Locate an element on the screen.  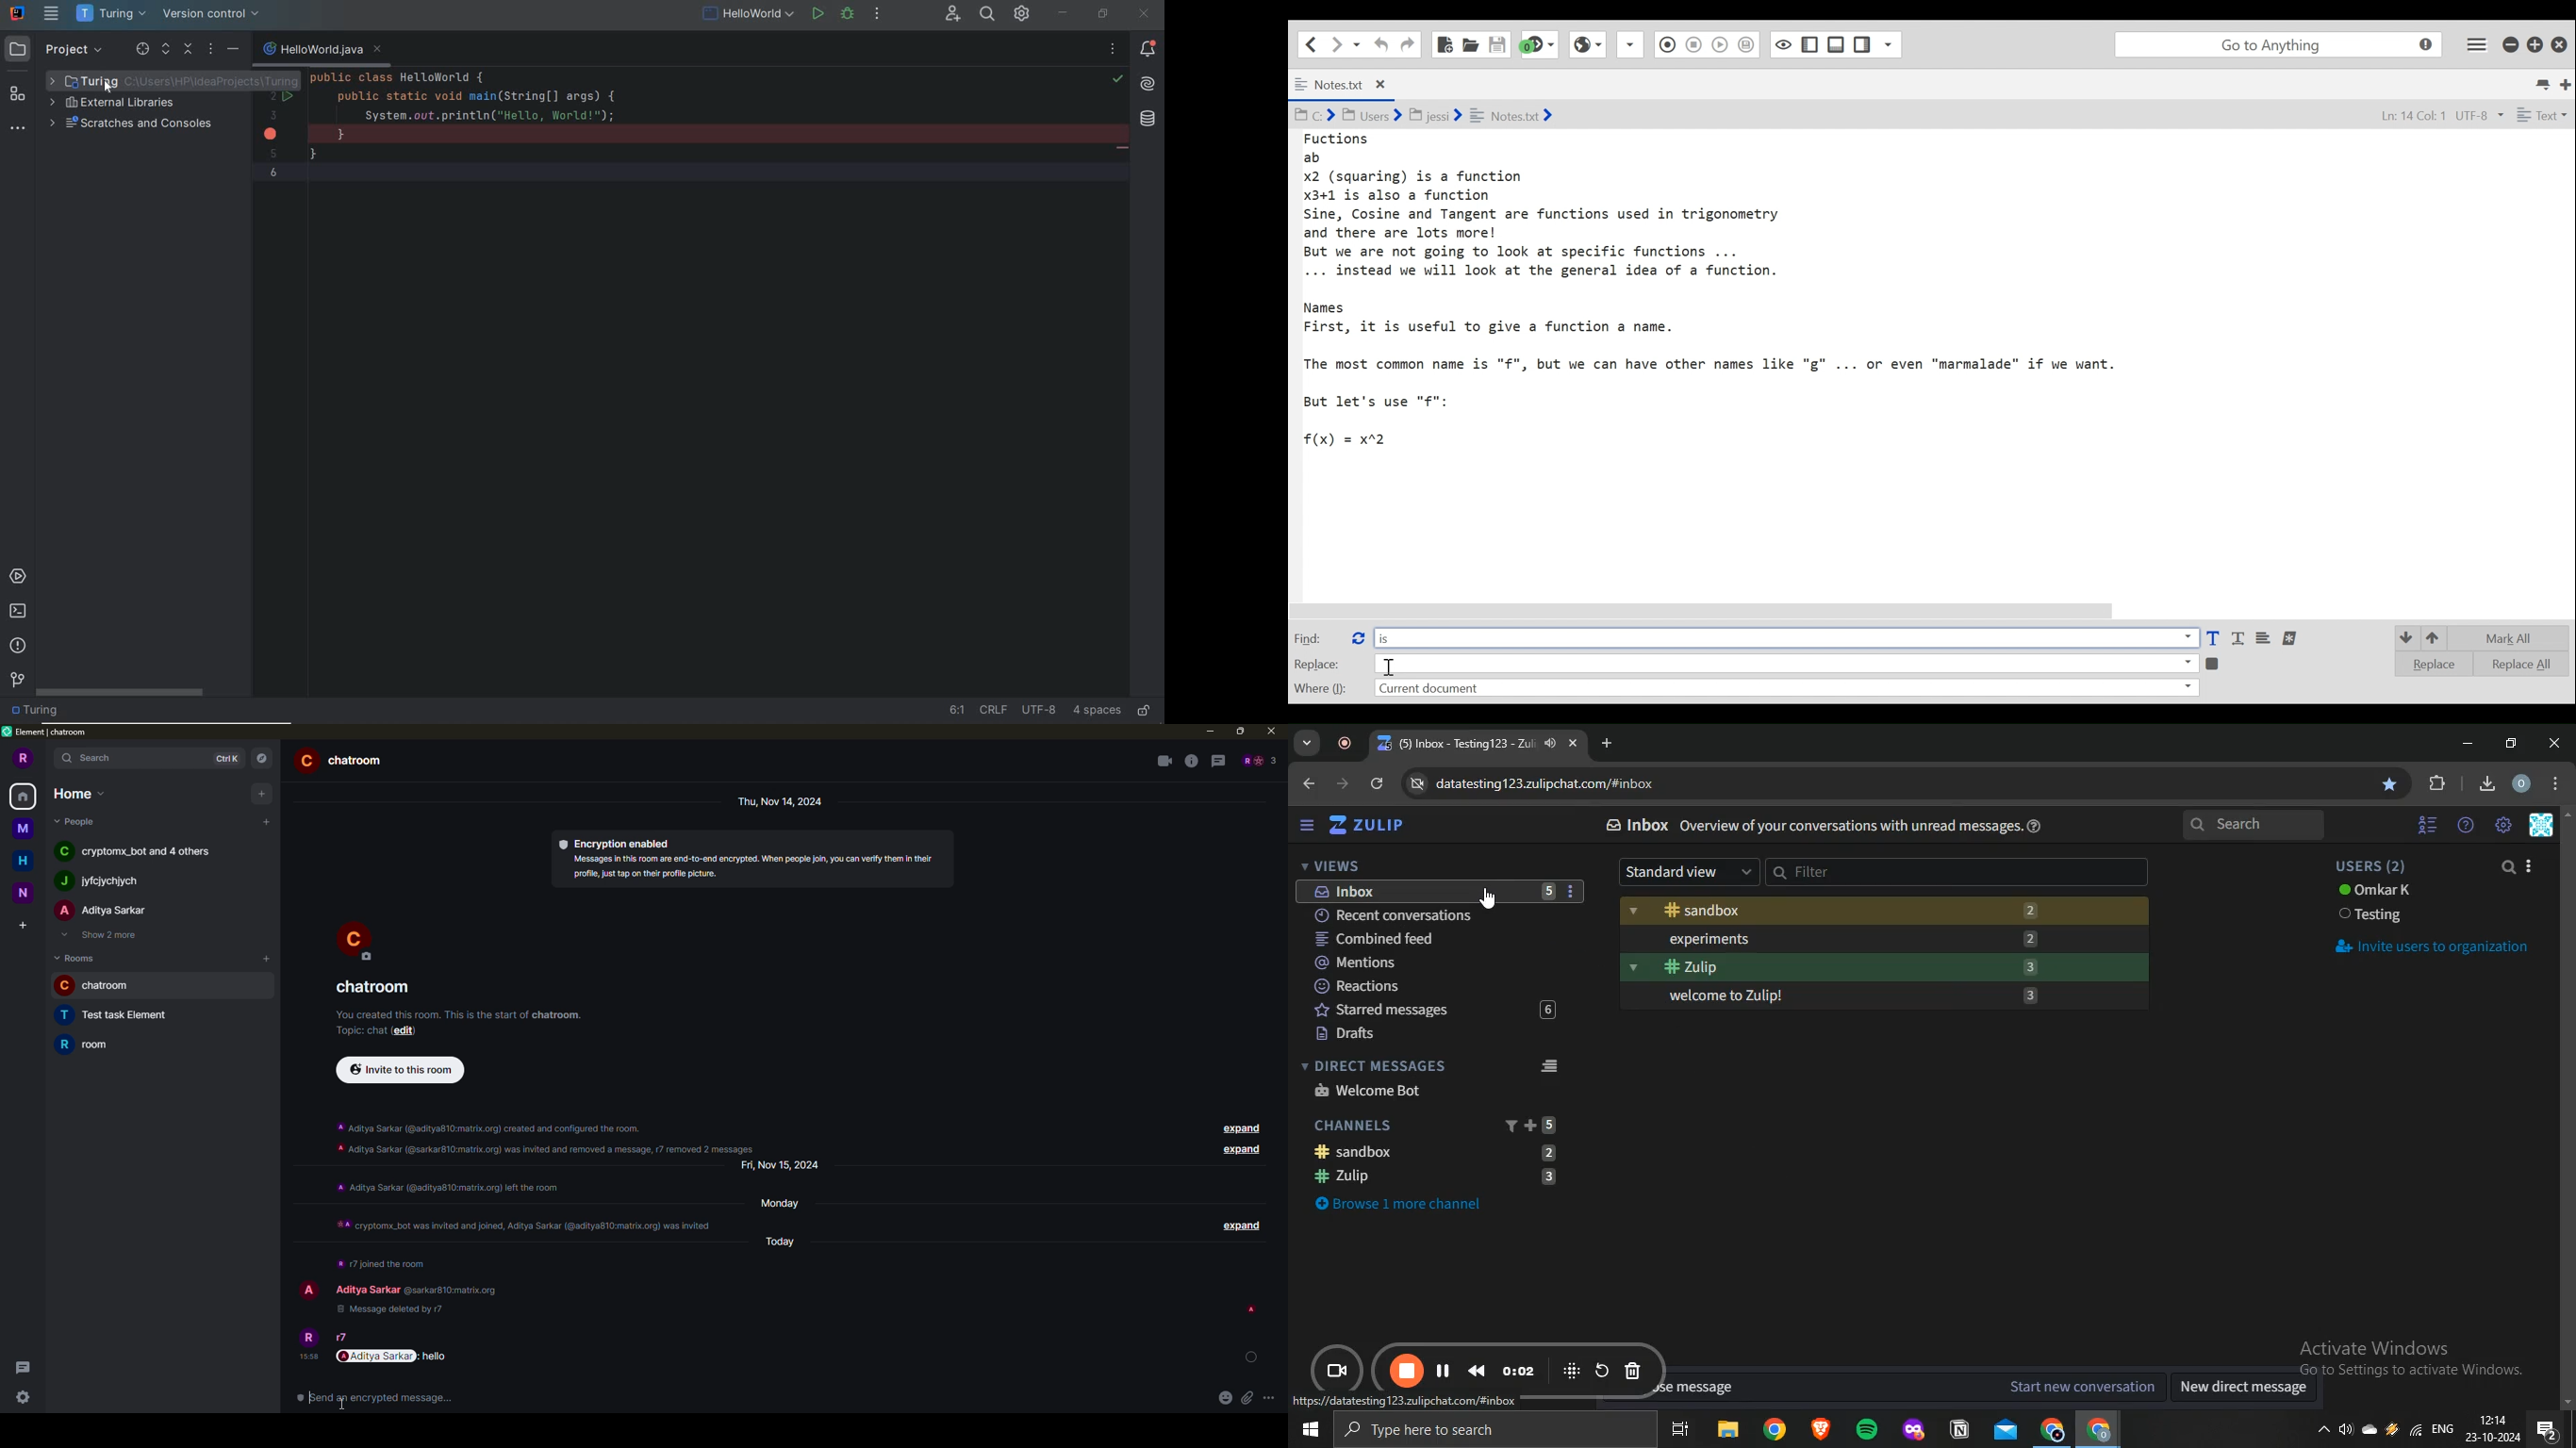
search is located at coordinates (2255, 826).